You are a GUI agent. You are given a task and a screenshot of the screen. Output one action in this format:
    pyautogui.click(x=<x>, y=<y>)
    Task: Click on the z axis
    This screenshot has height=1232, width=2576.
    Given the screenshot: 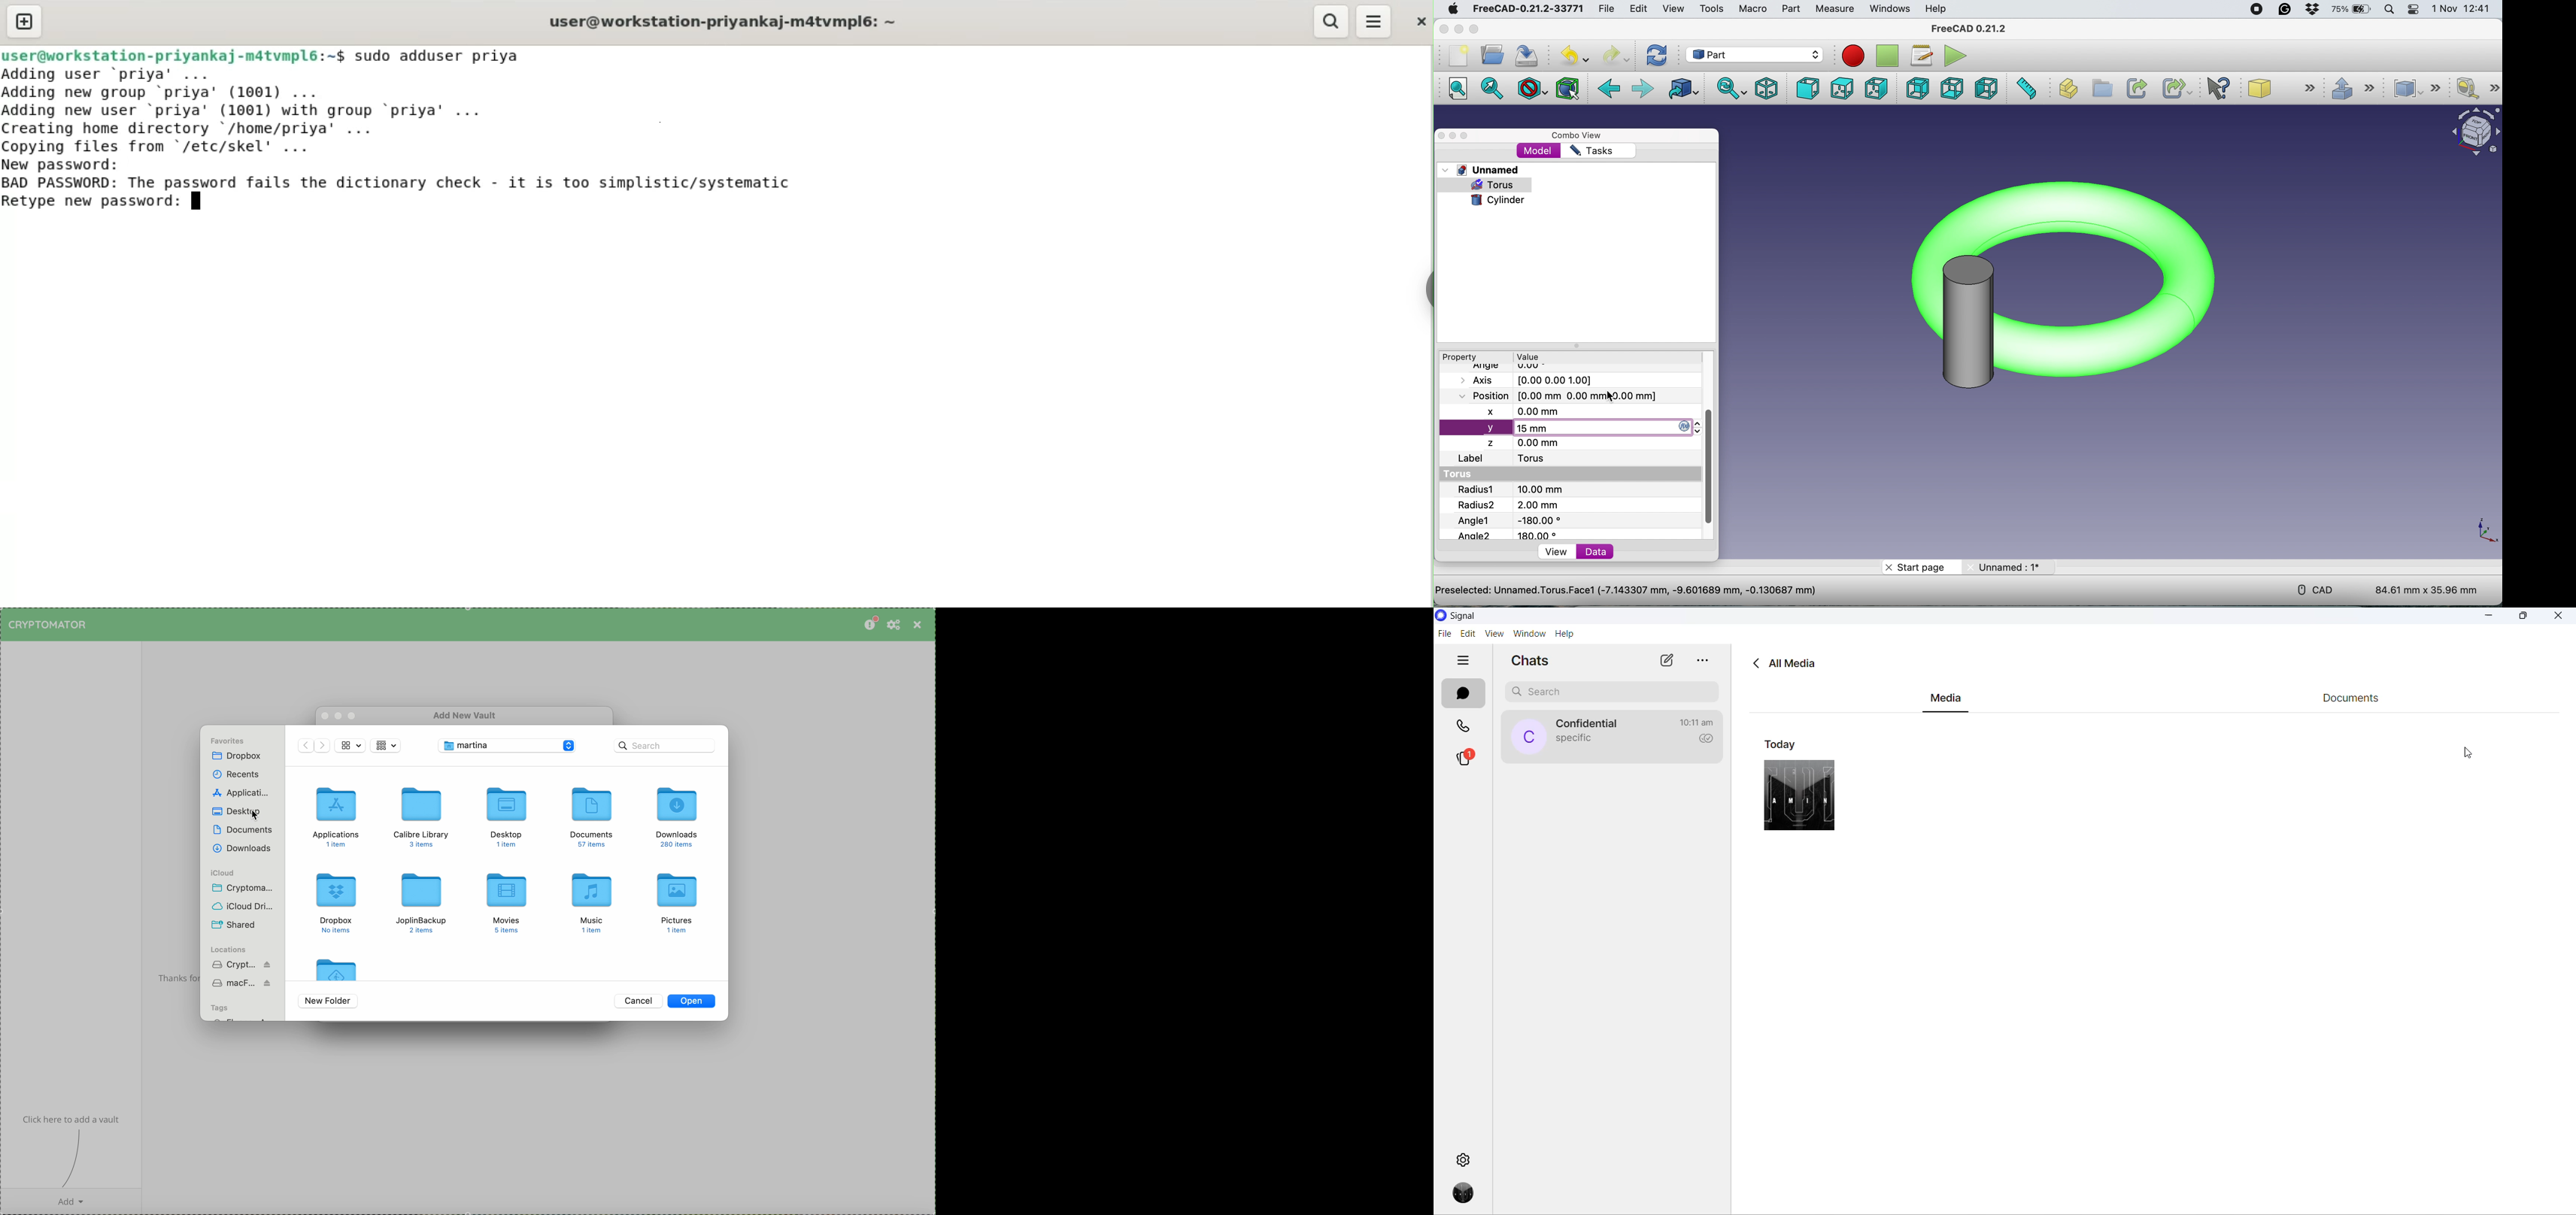 What is the action you would take?
    pyautogui.click(x=1525, y=443)
    